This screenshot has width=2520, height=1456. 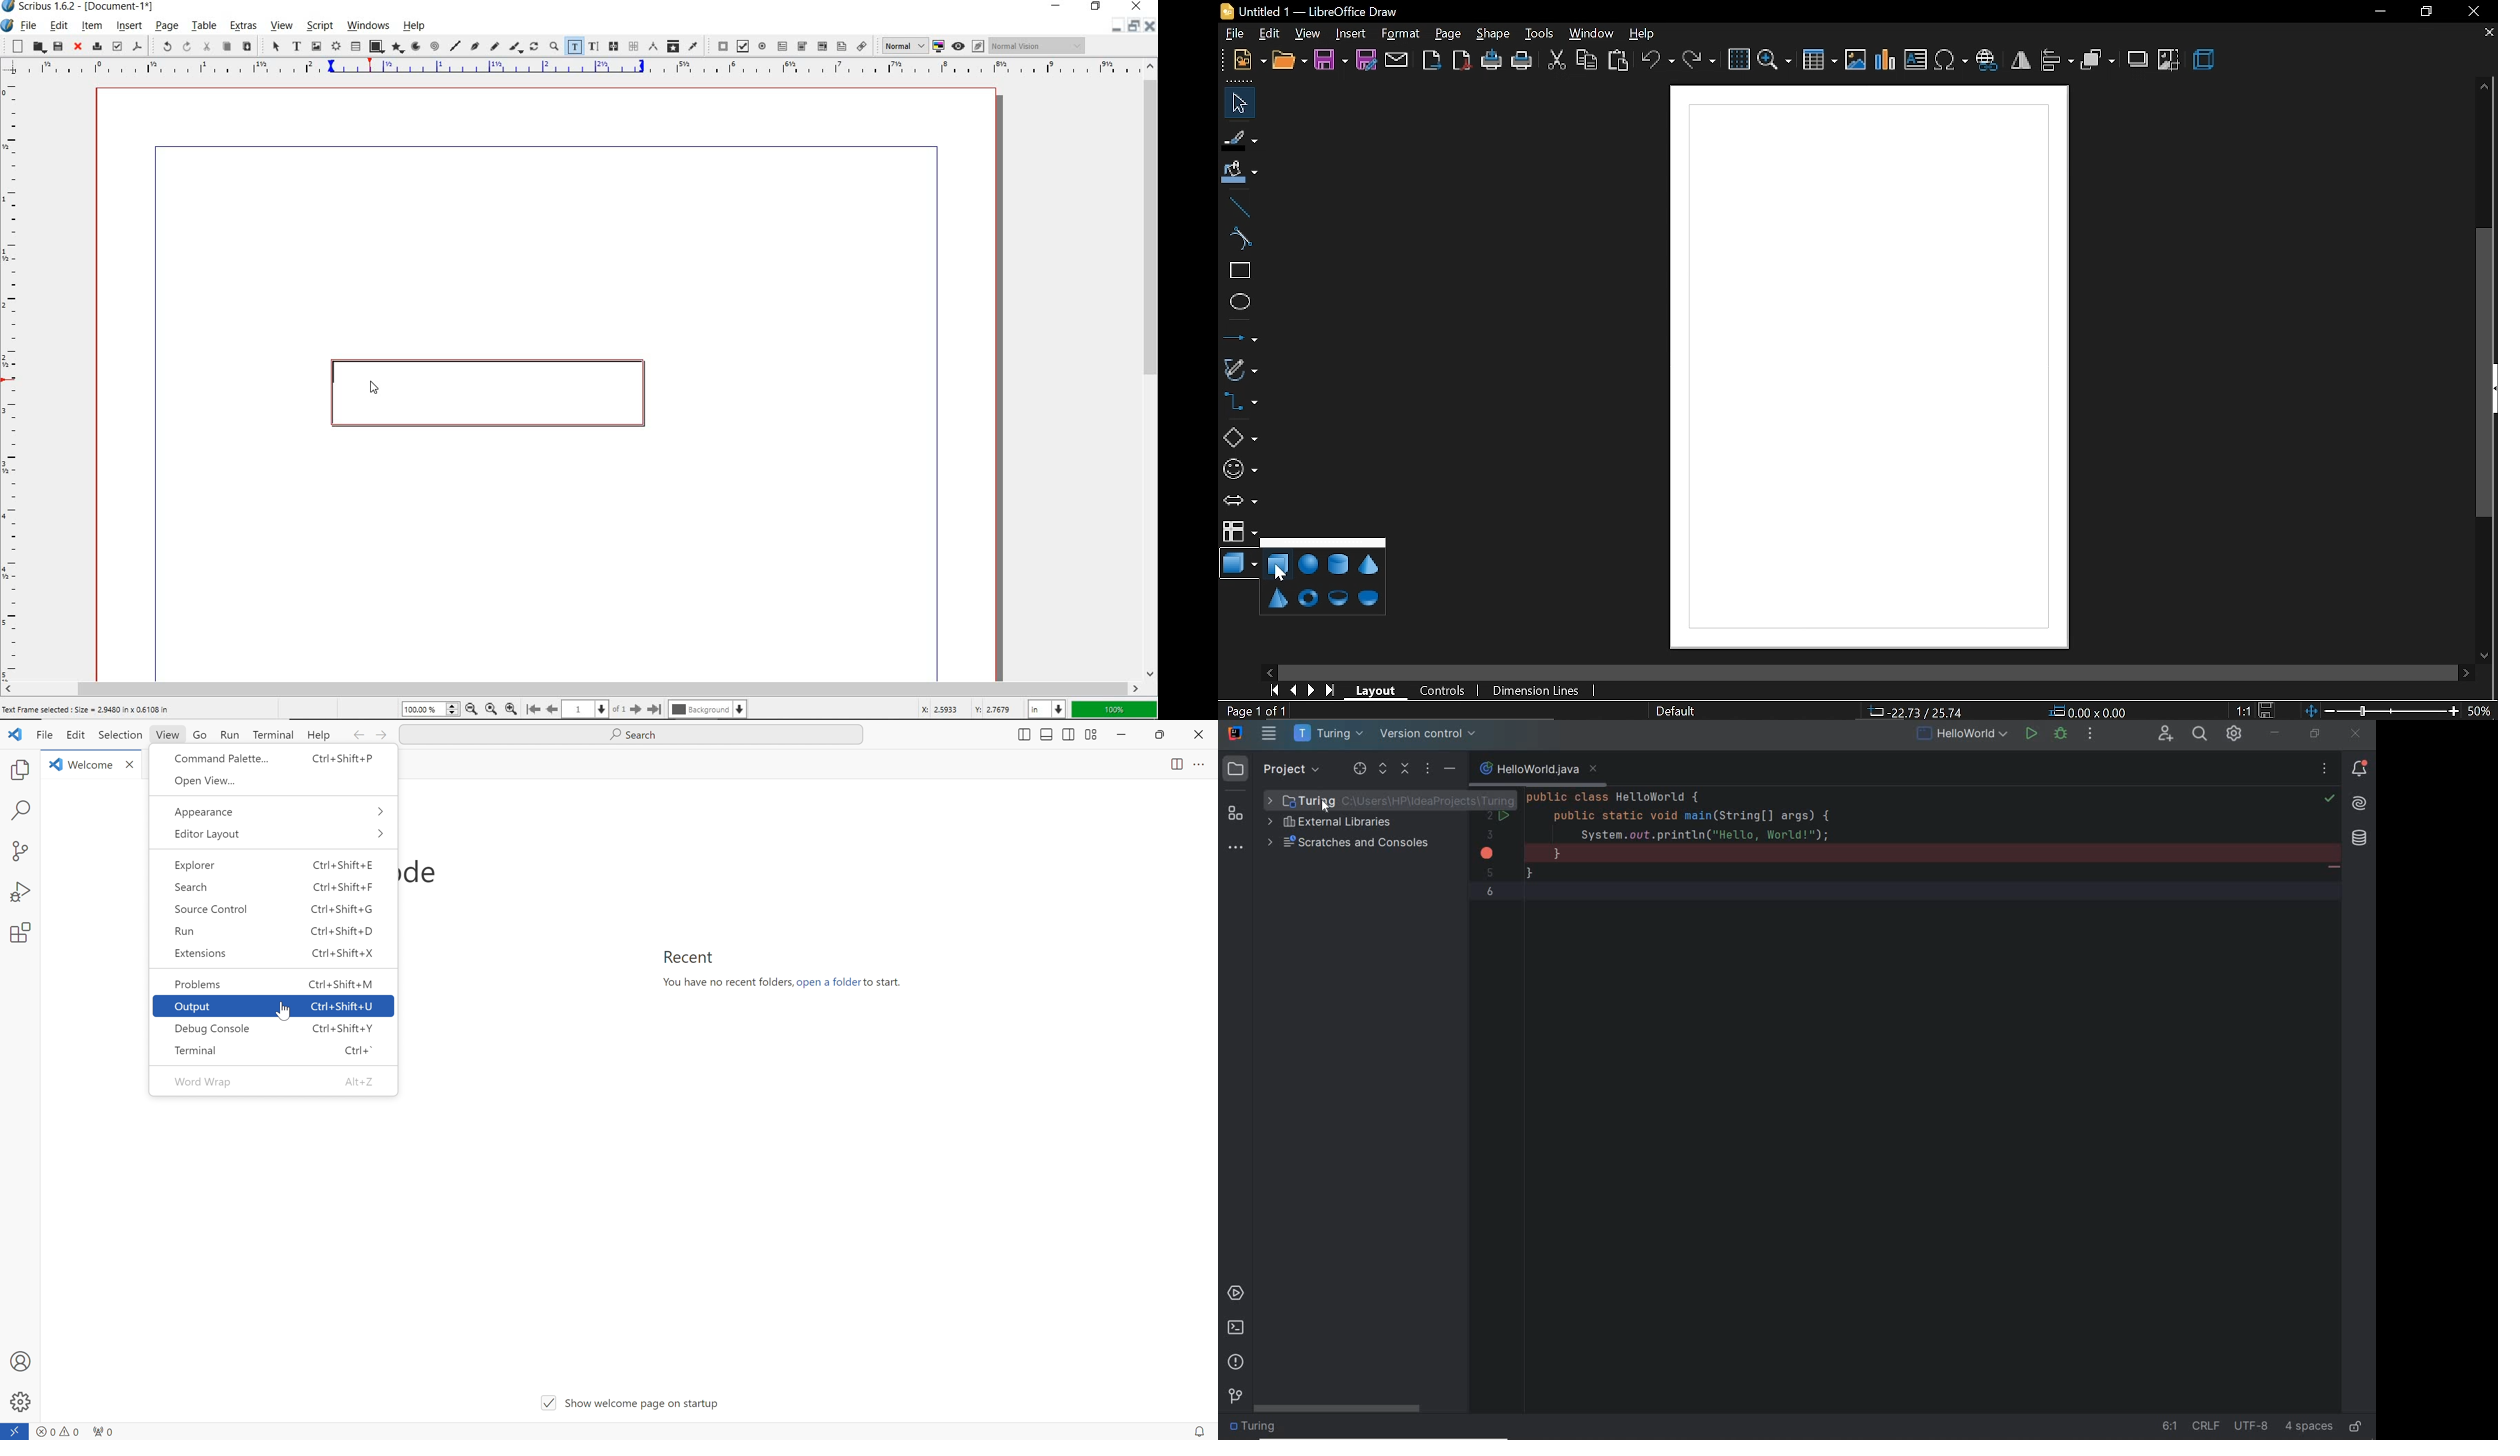 What do you see at coordinates (1987, 62) in the screenshot?
I see `insert hyperlink` at bounding box center [1987, 62].